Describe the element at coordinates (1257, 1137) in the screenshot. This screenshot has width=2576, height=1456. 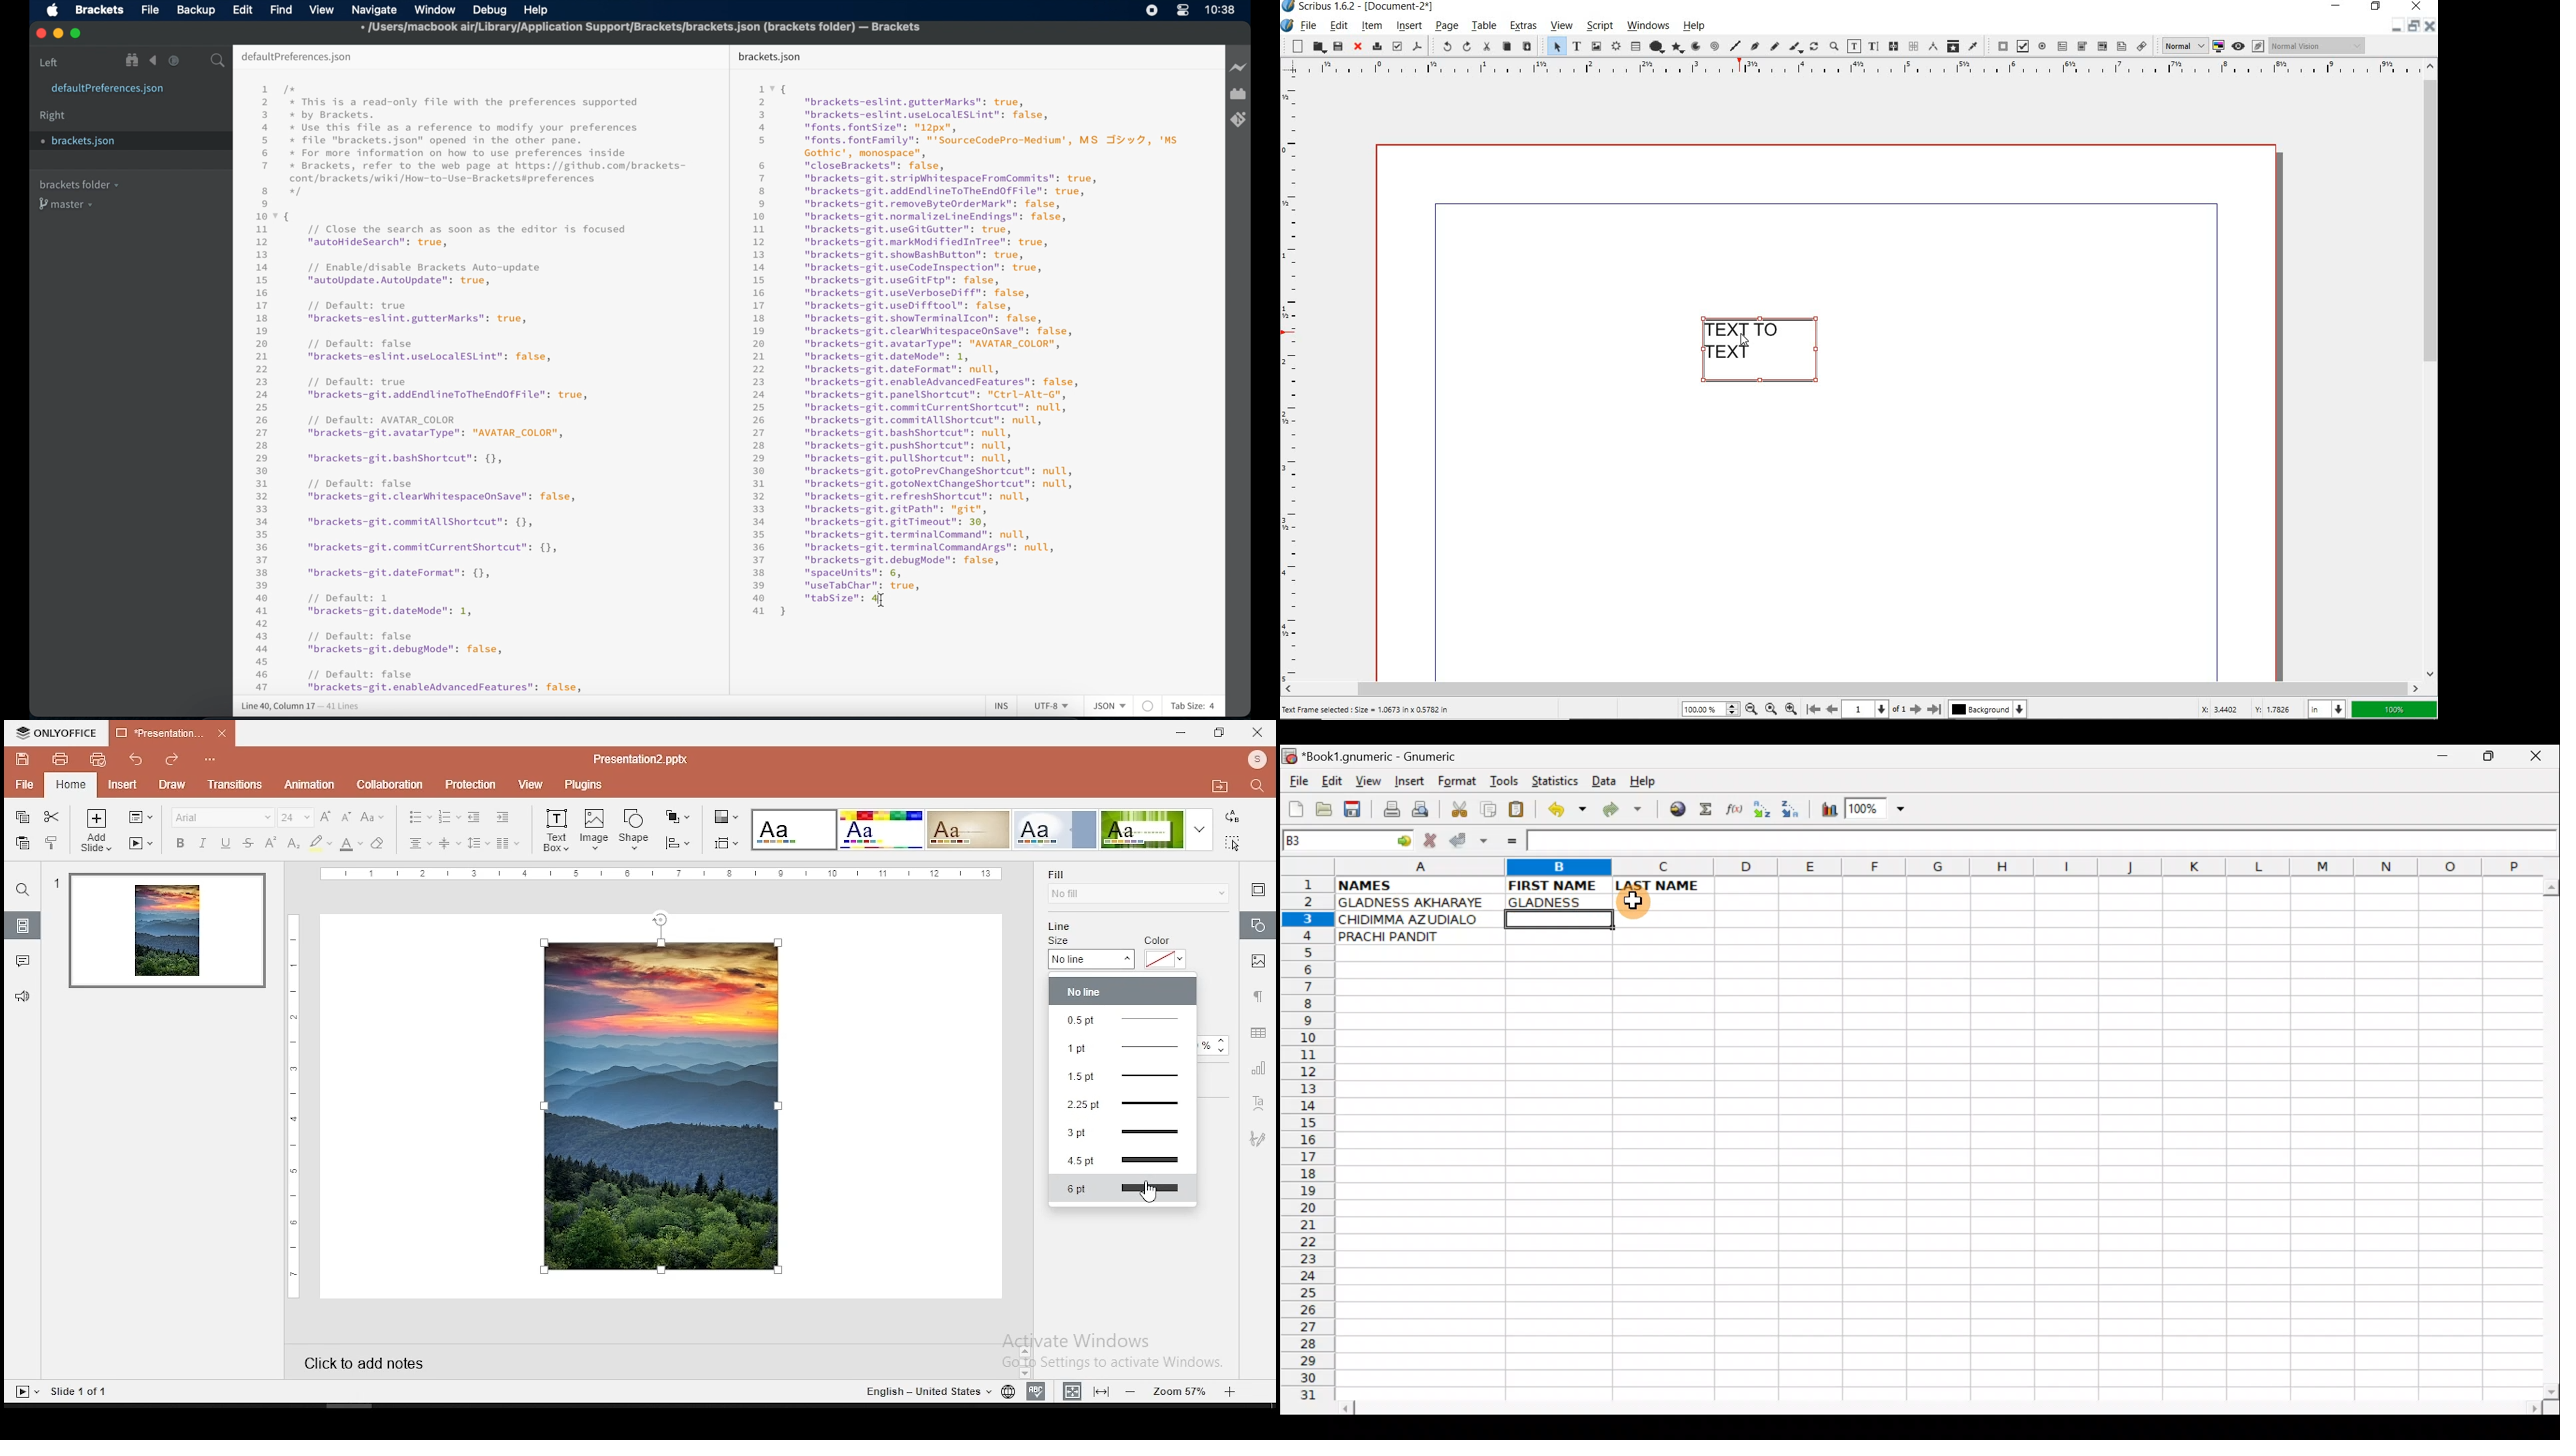
I see `` at that location.